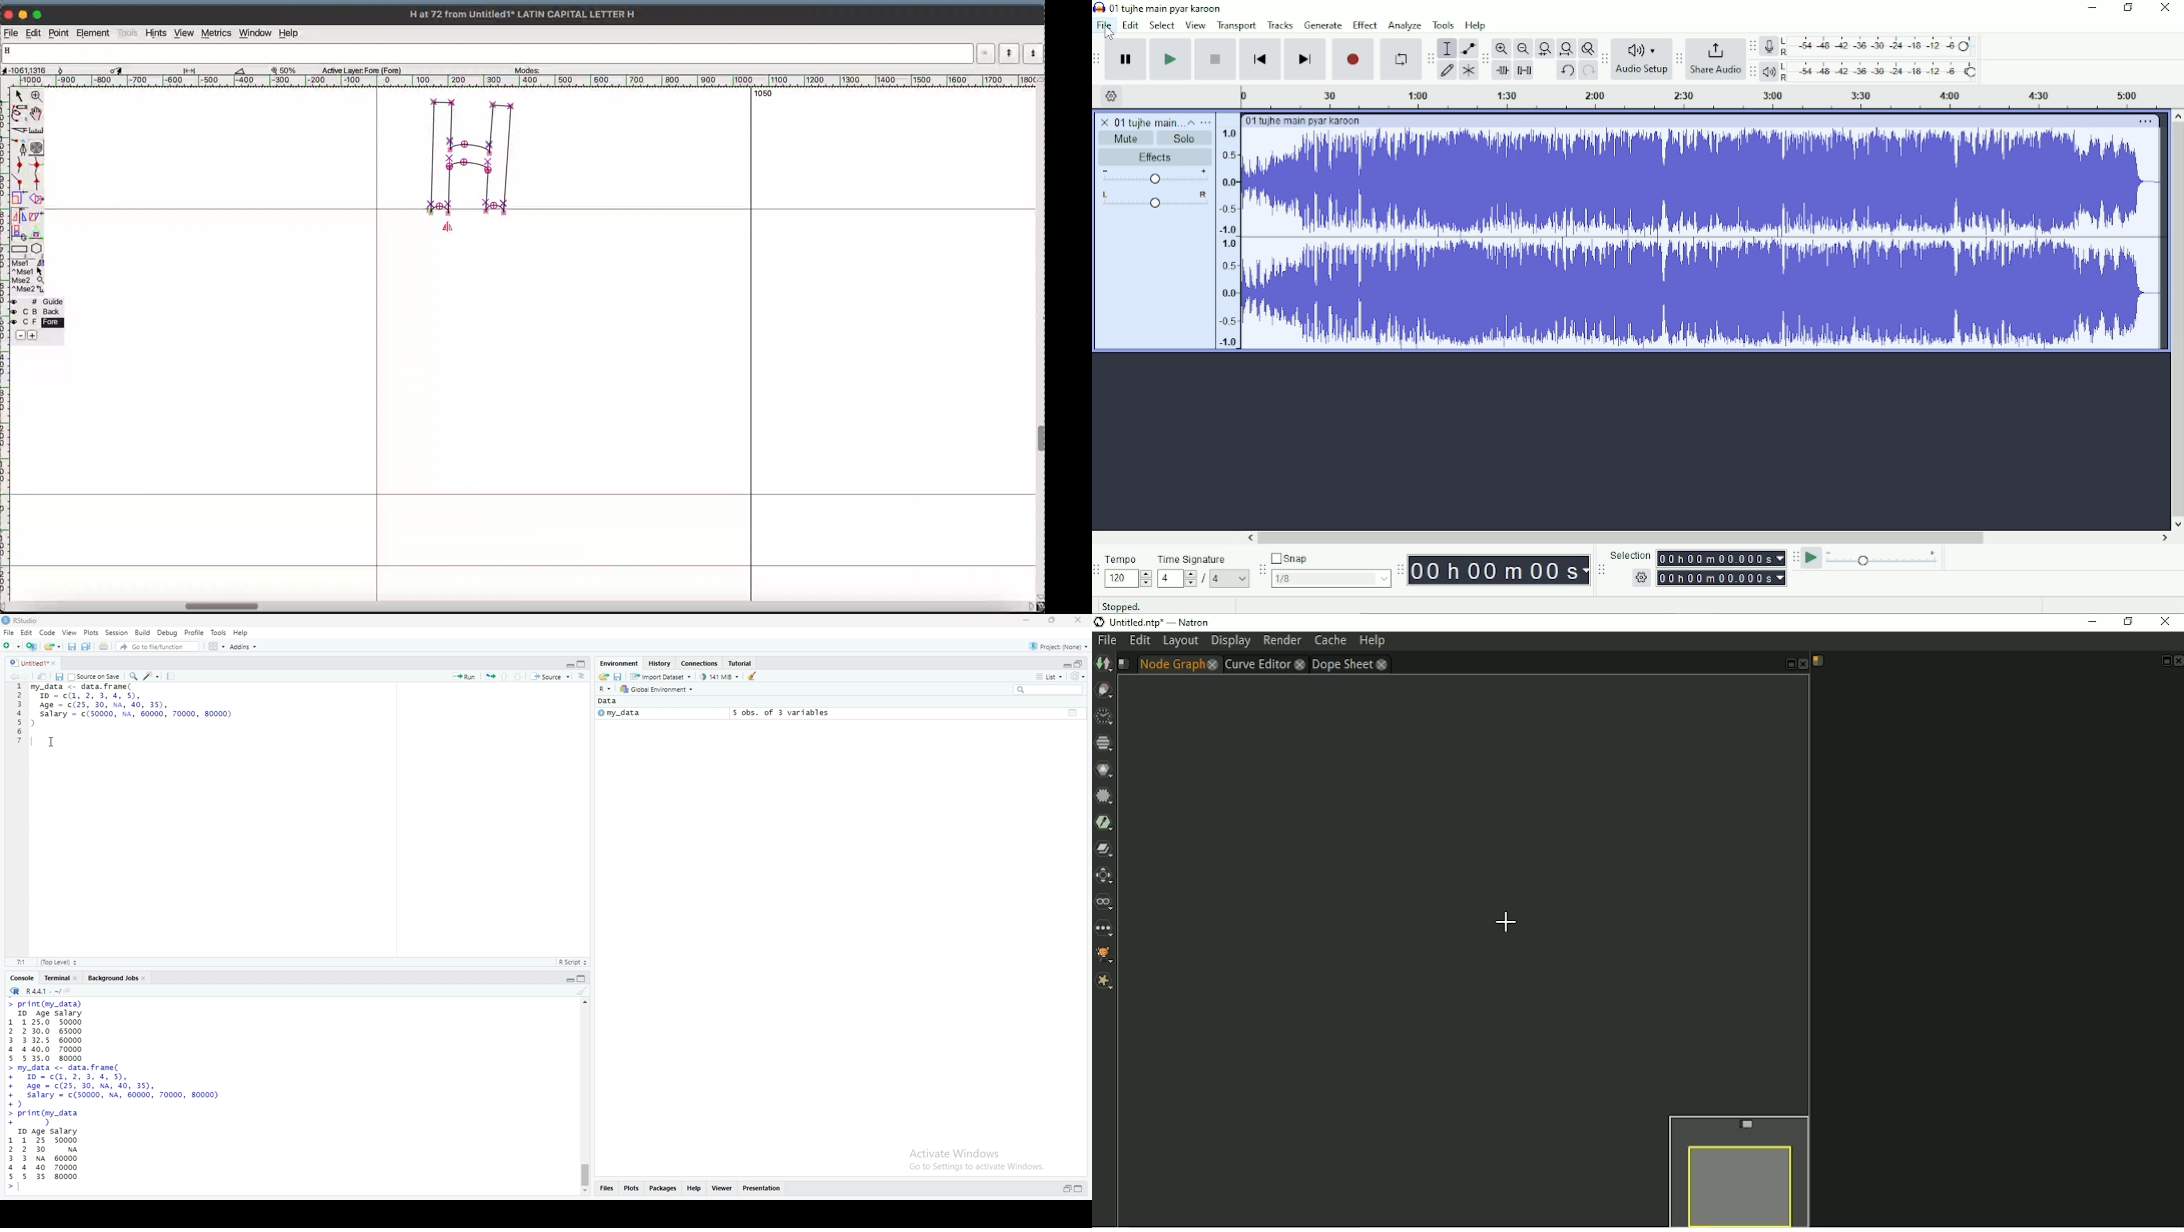 The height and width of the screenshot is (1232, 2184). Describe the element at coordinates (583, 664) in the screenshot. I see `collapse` at that location.